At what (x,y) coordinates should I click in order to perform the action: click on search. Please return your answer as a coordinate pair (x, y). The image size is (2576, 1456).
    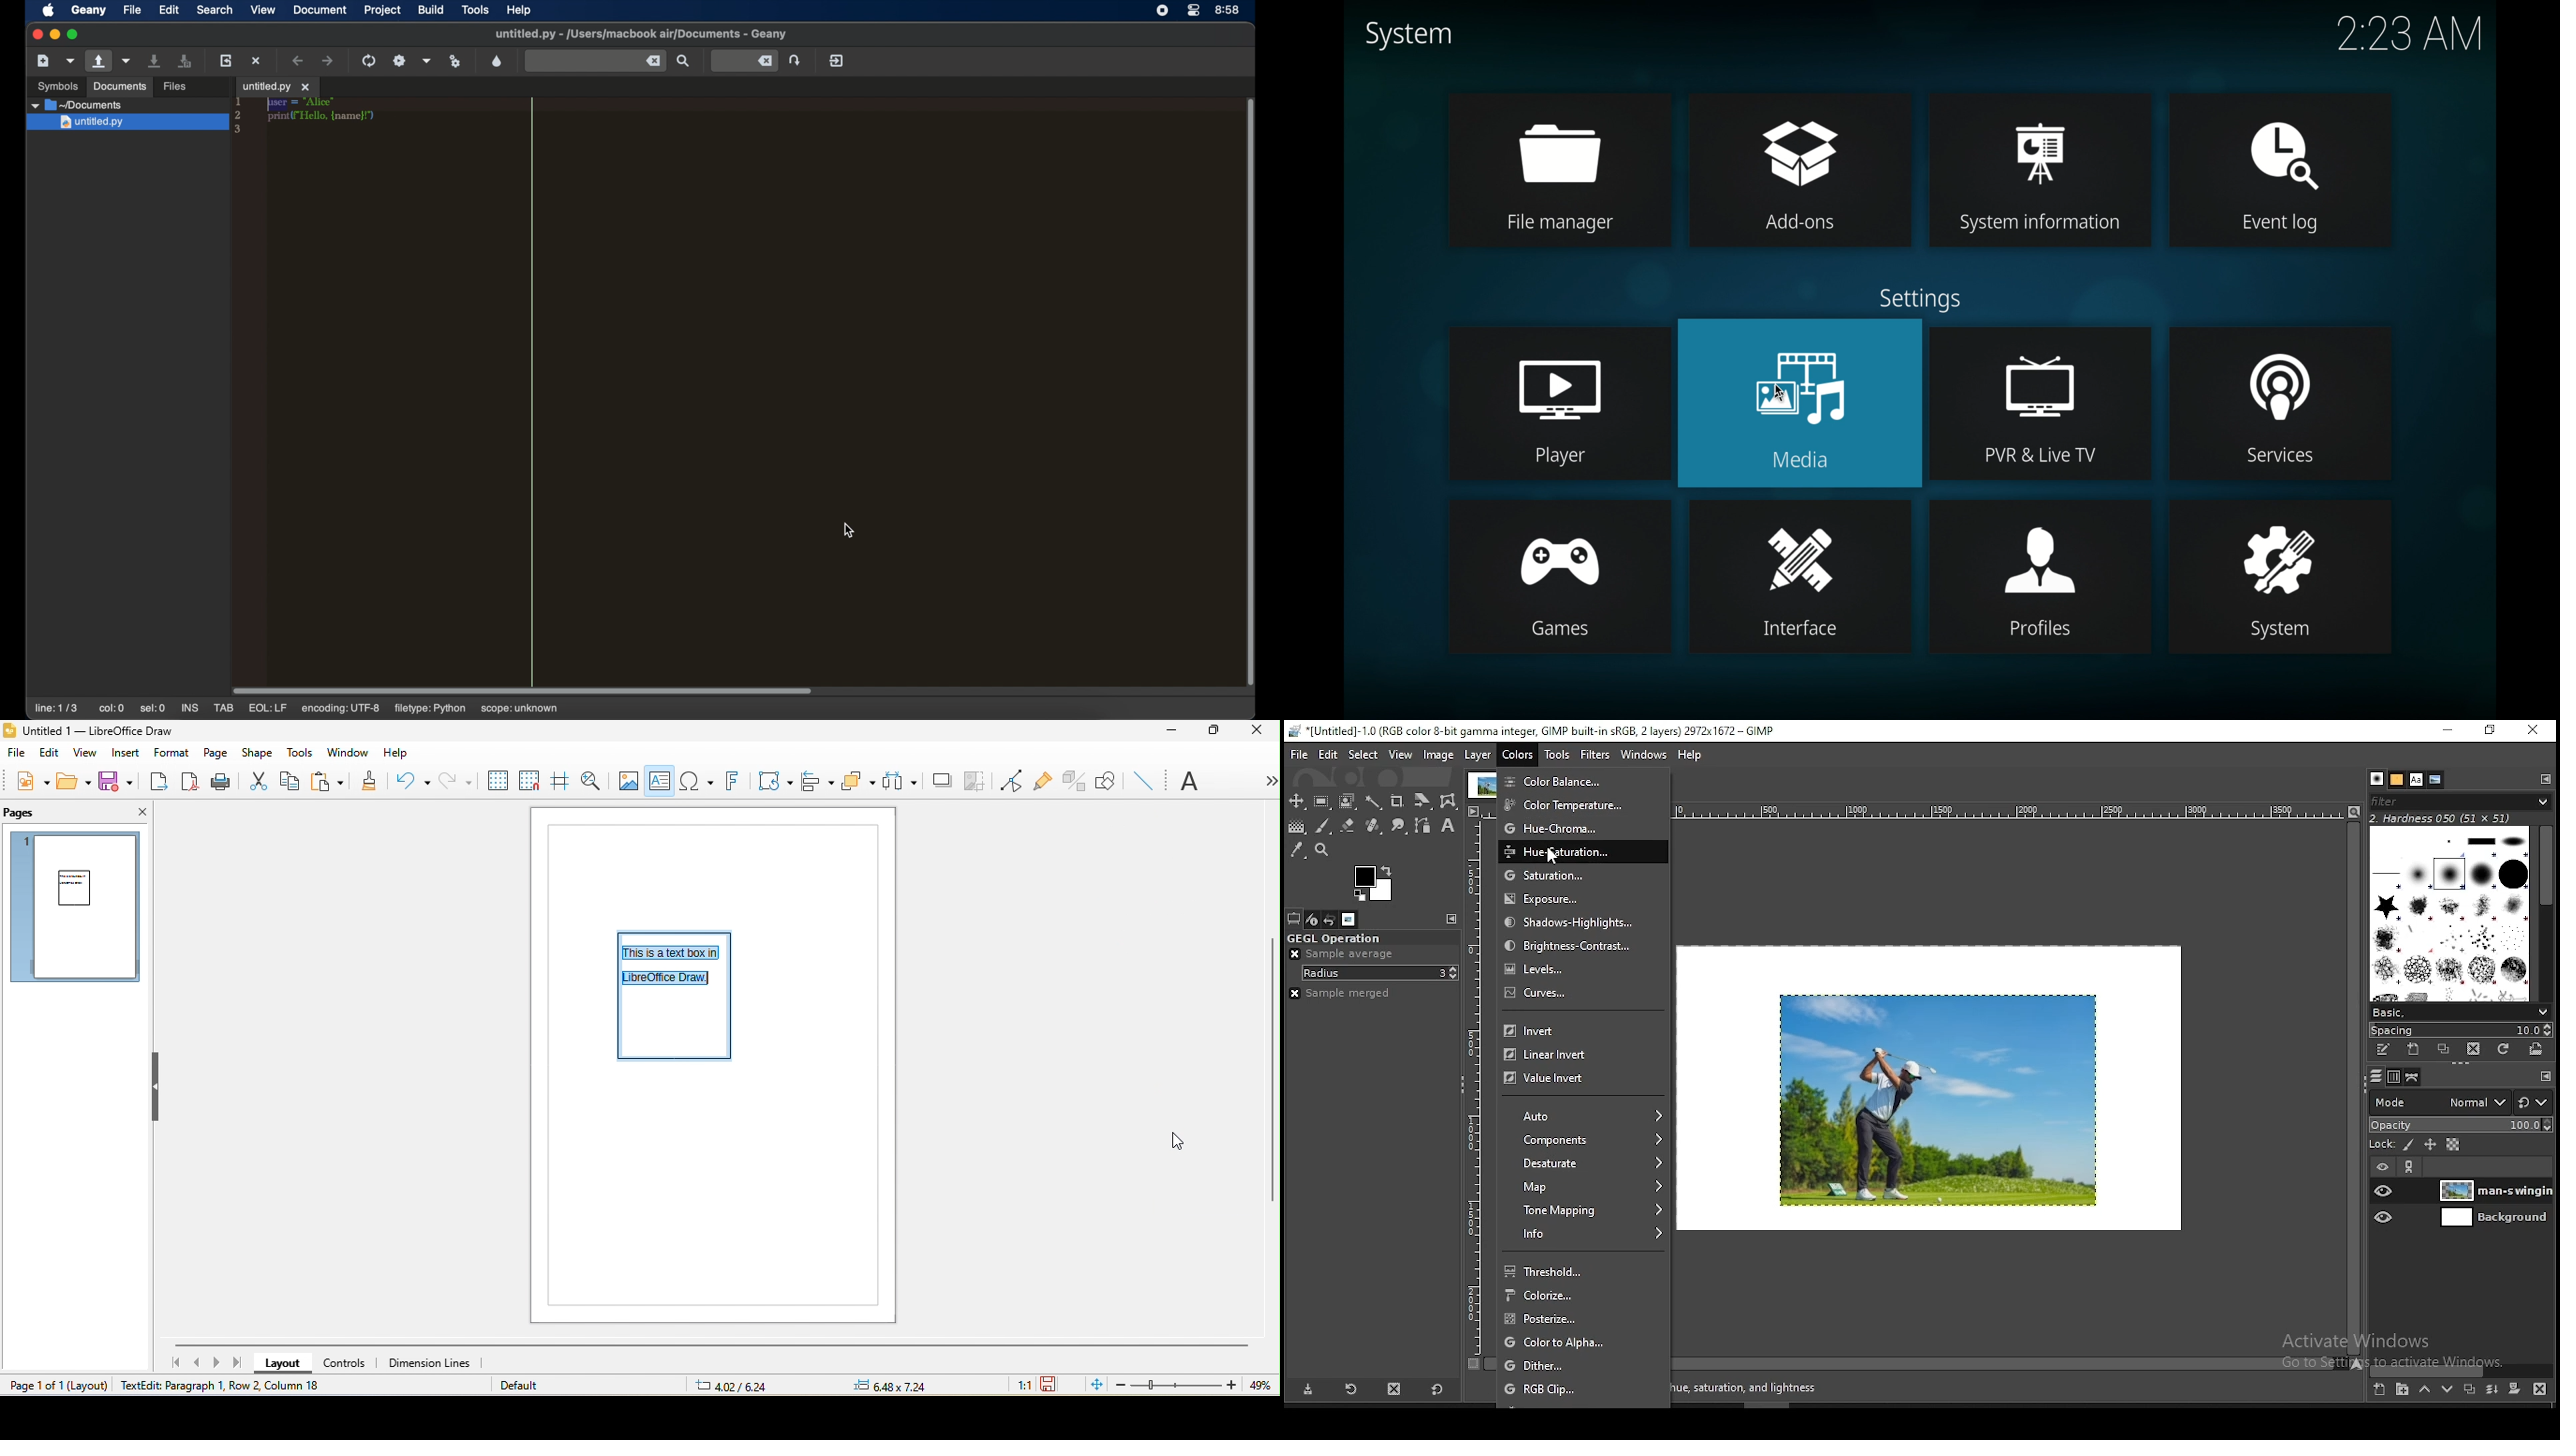
    Looking at the image, I should click on (215, 9).